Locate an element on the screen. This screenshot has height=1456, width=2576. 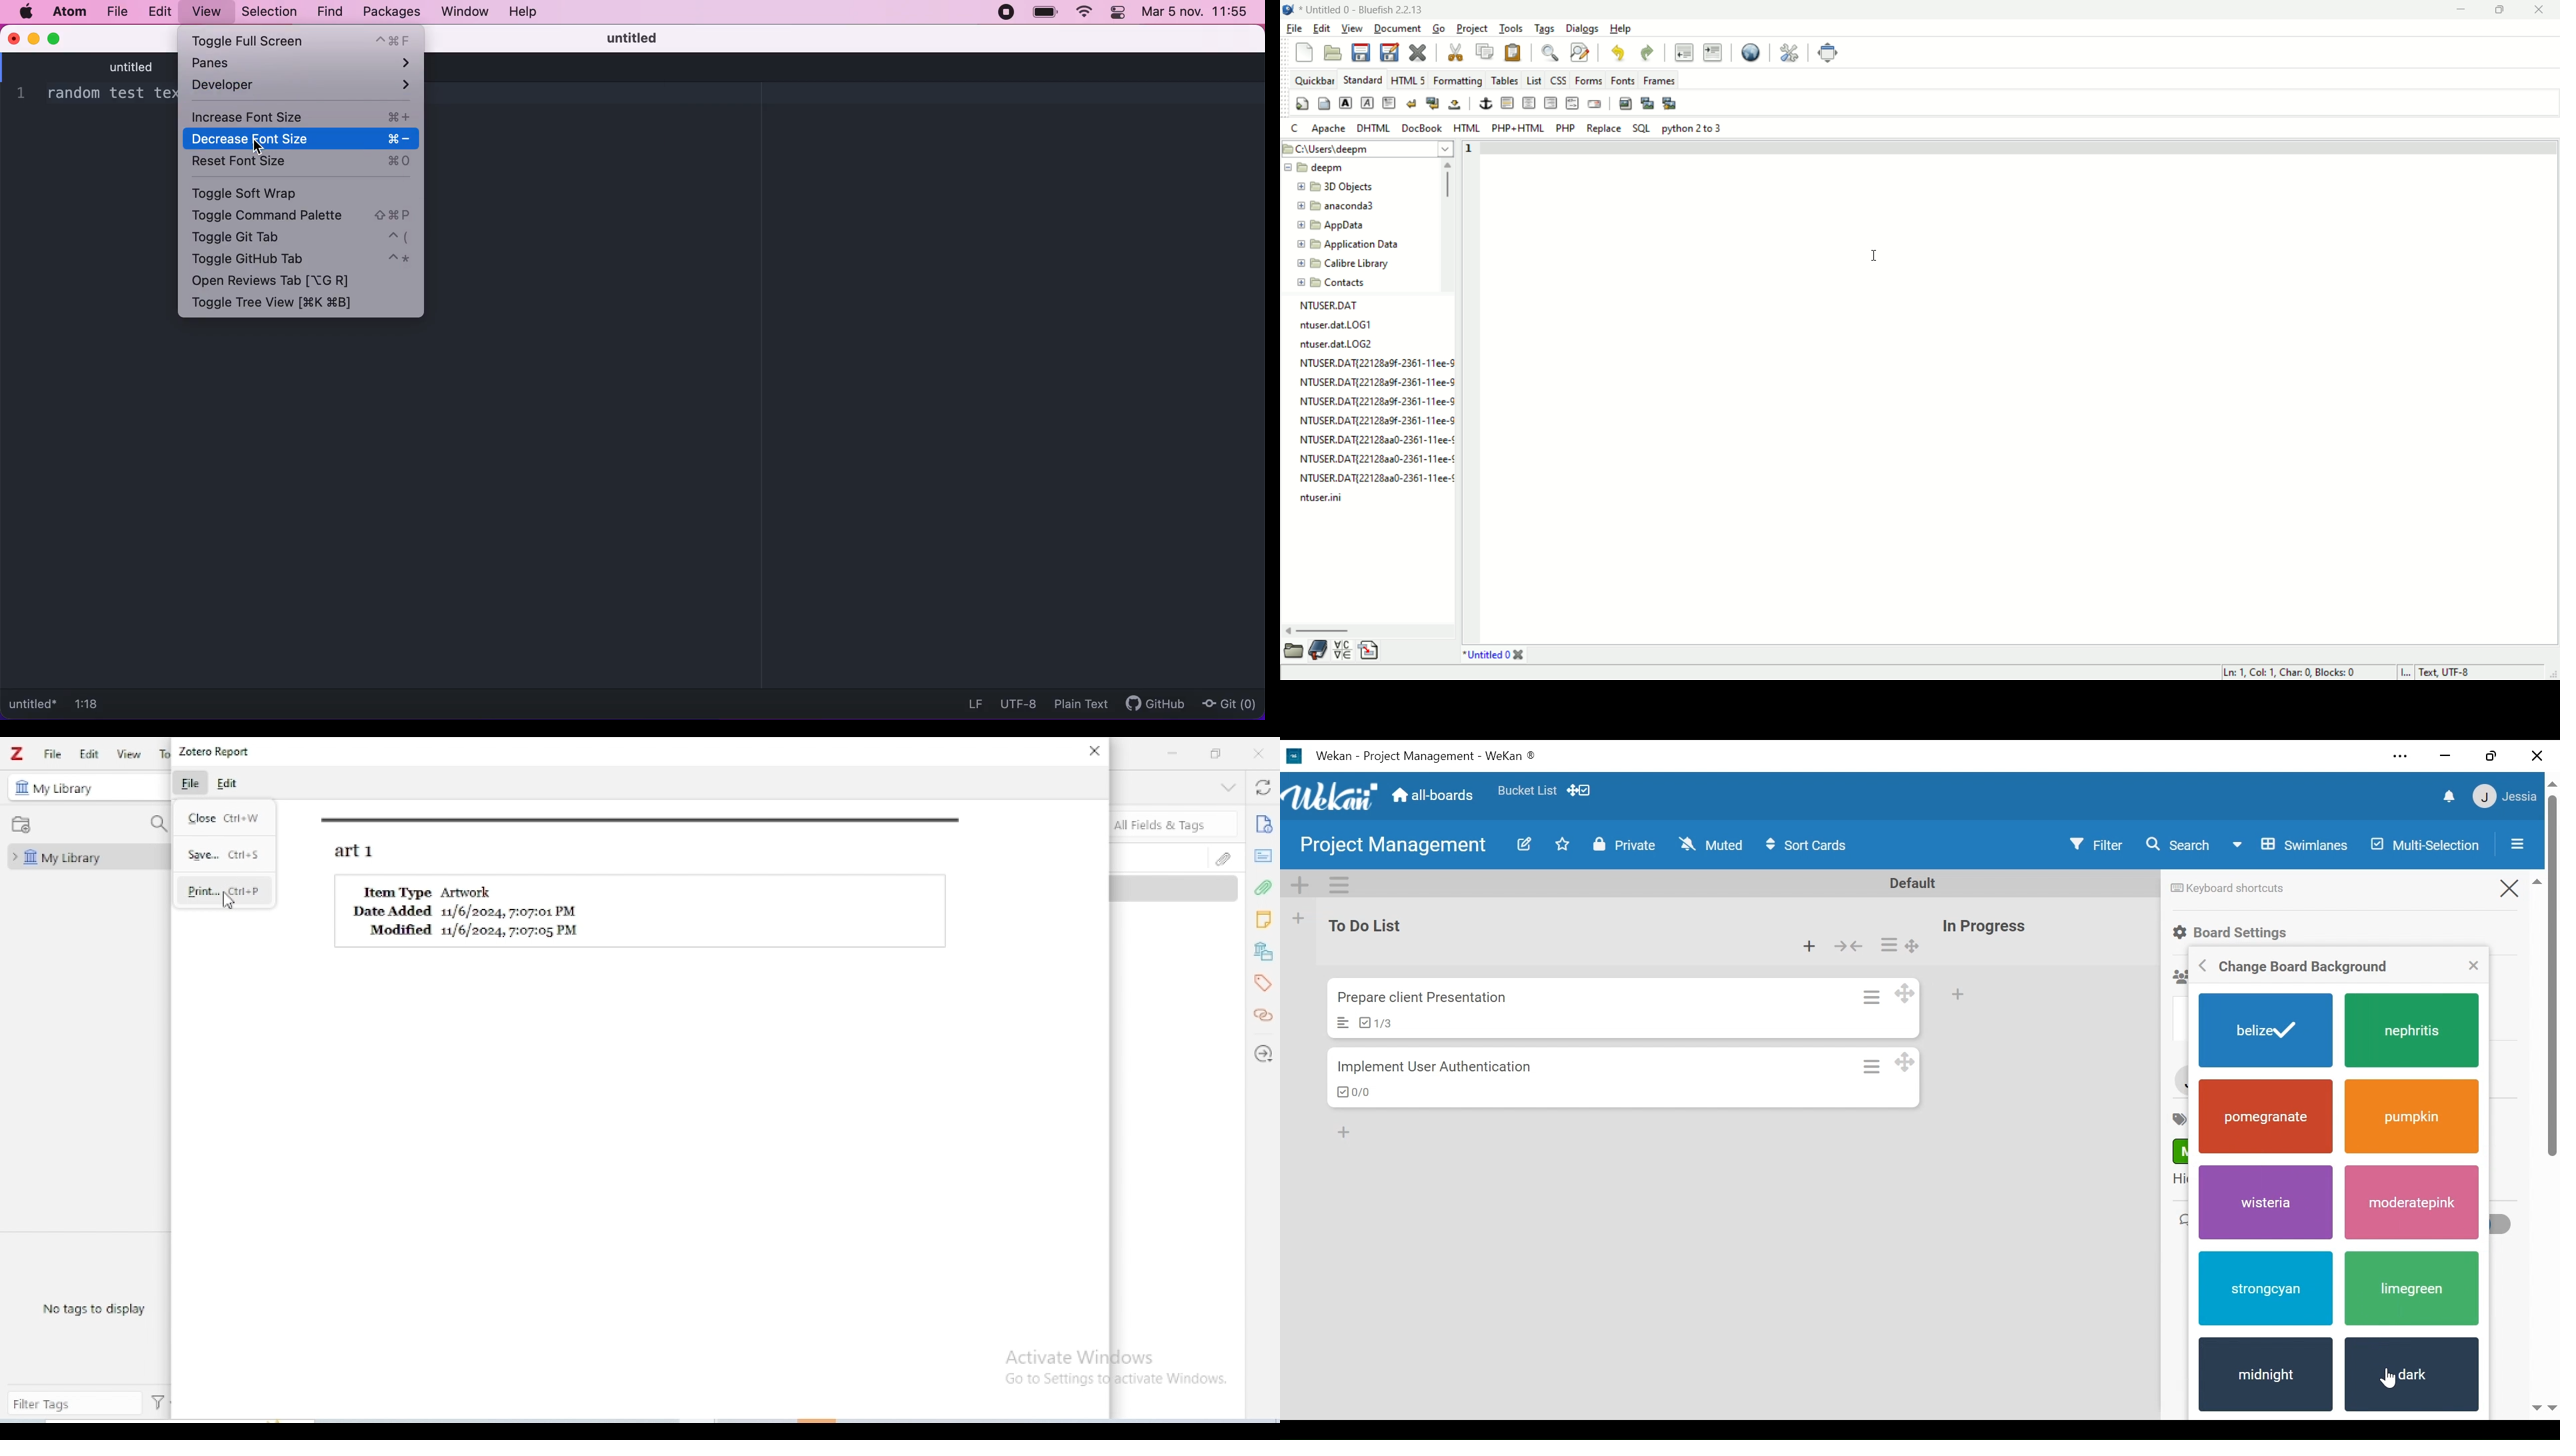
edit is located at coordinates (89, 753).